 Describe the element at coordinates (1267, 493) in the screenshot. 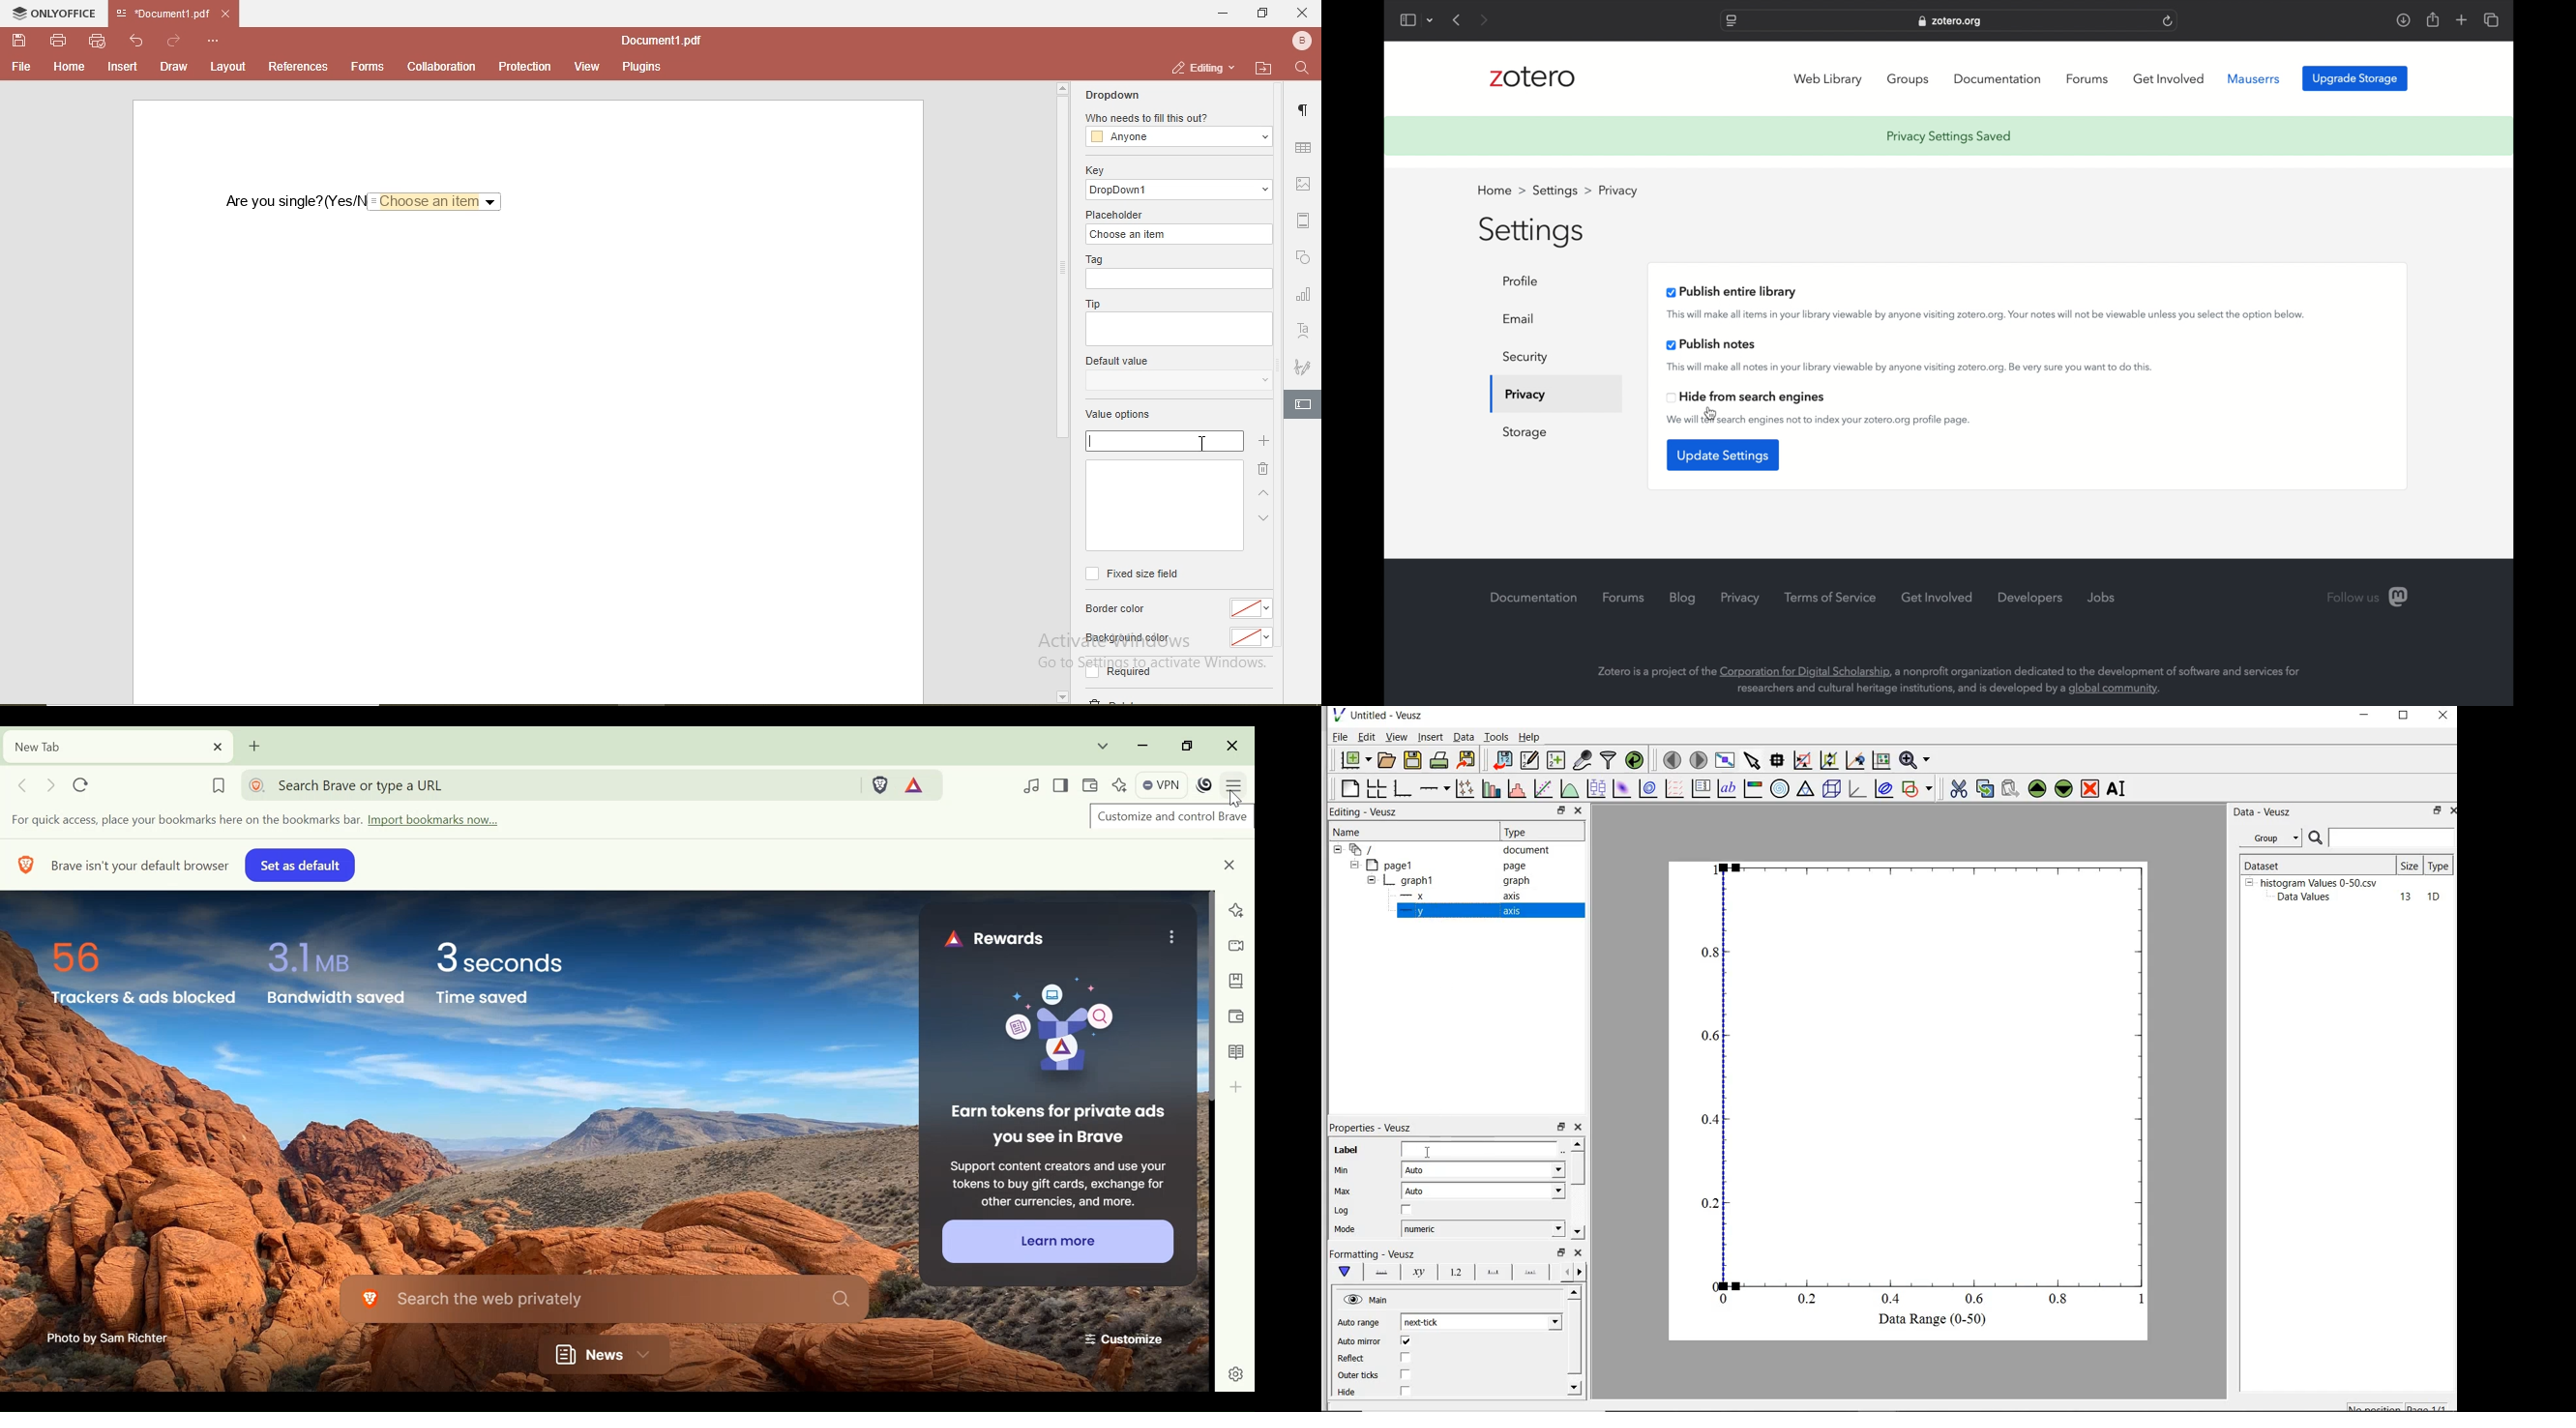

I see `up` at that location.